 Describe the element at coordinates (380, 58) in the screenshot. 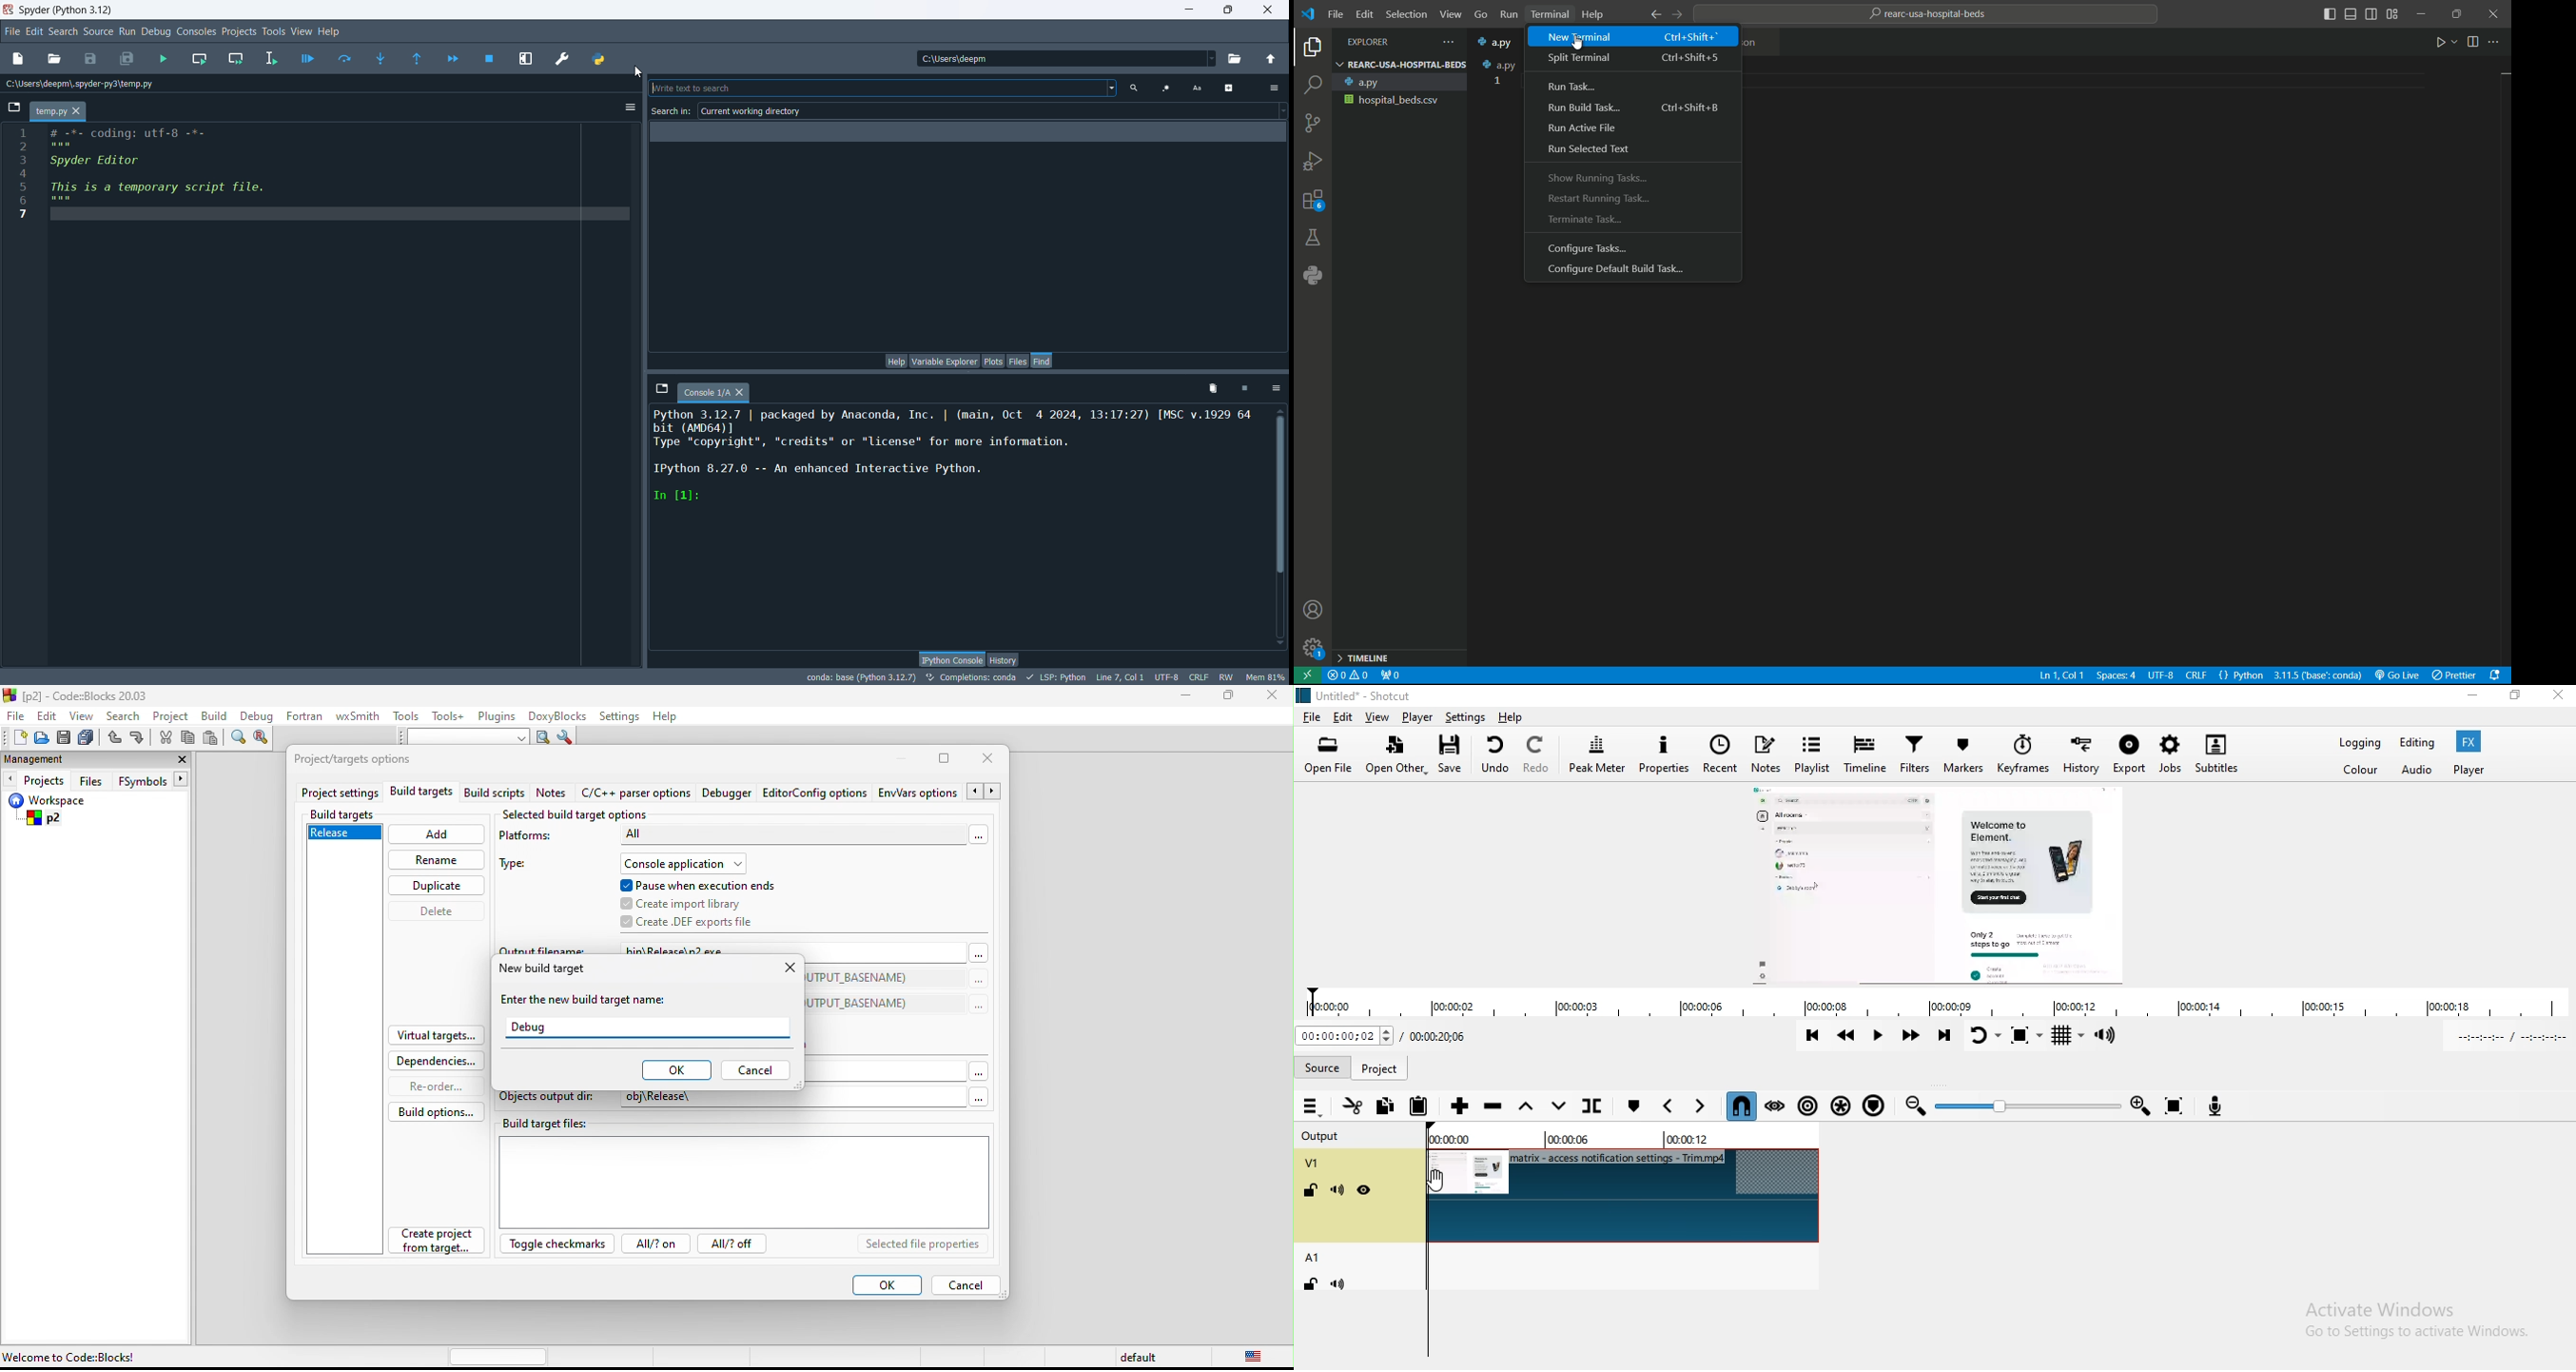

I see `step into function` at that location.